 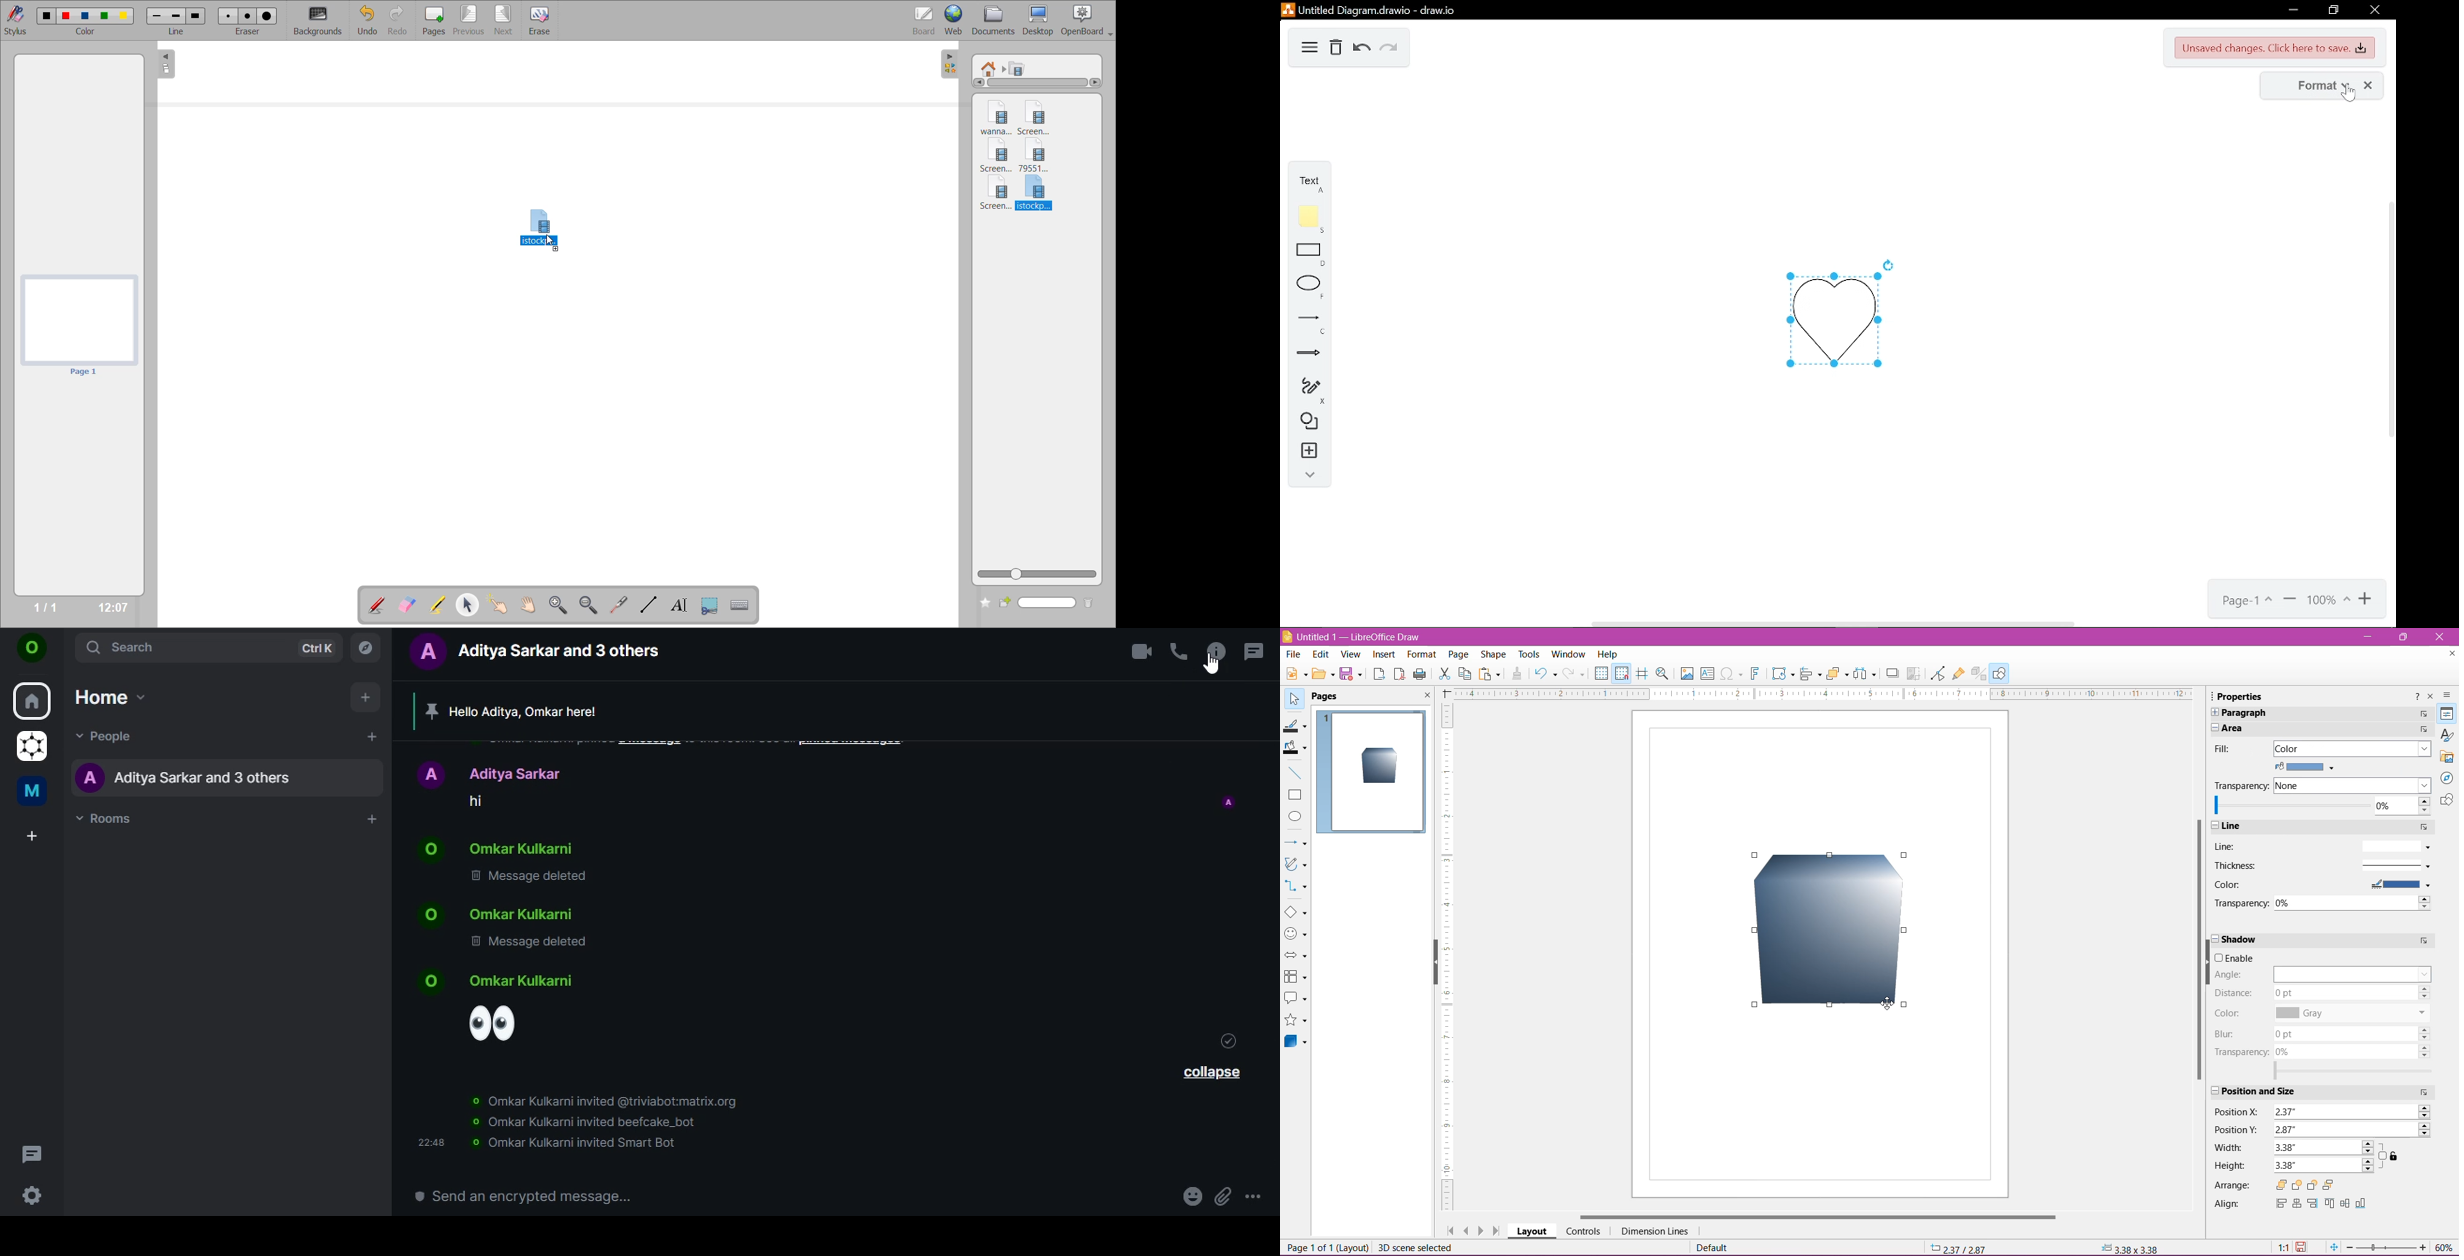 I want to click on Forward One, so click(x=2297, y=1186).